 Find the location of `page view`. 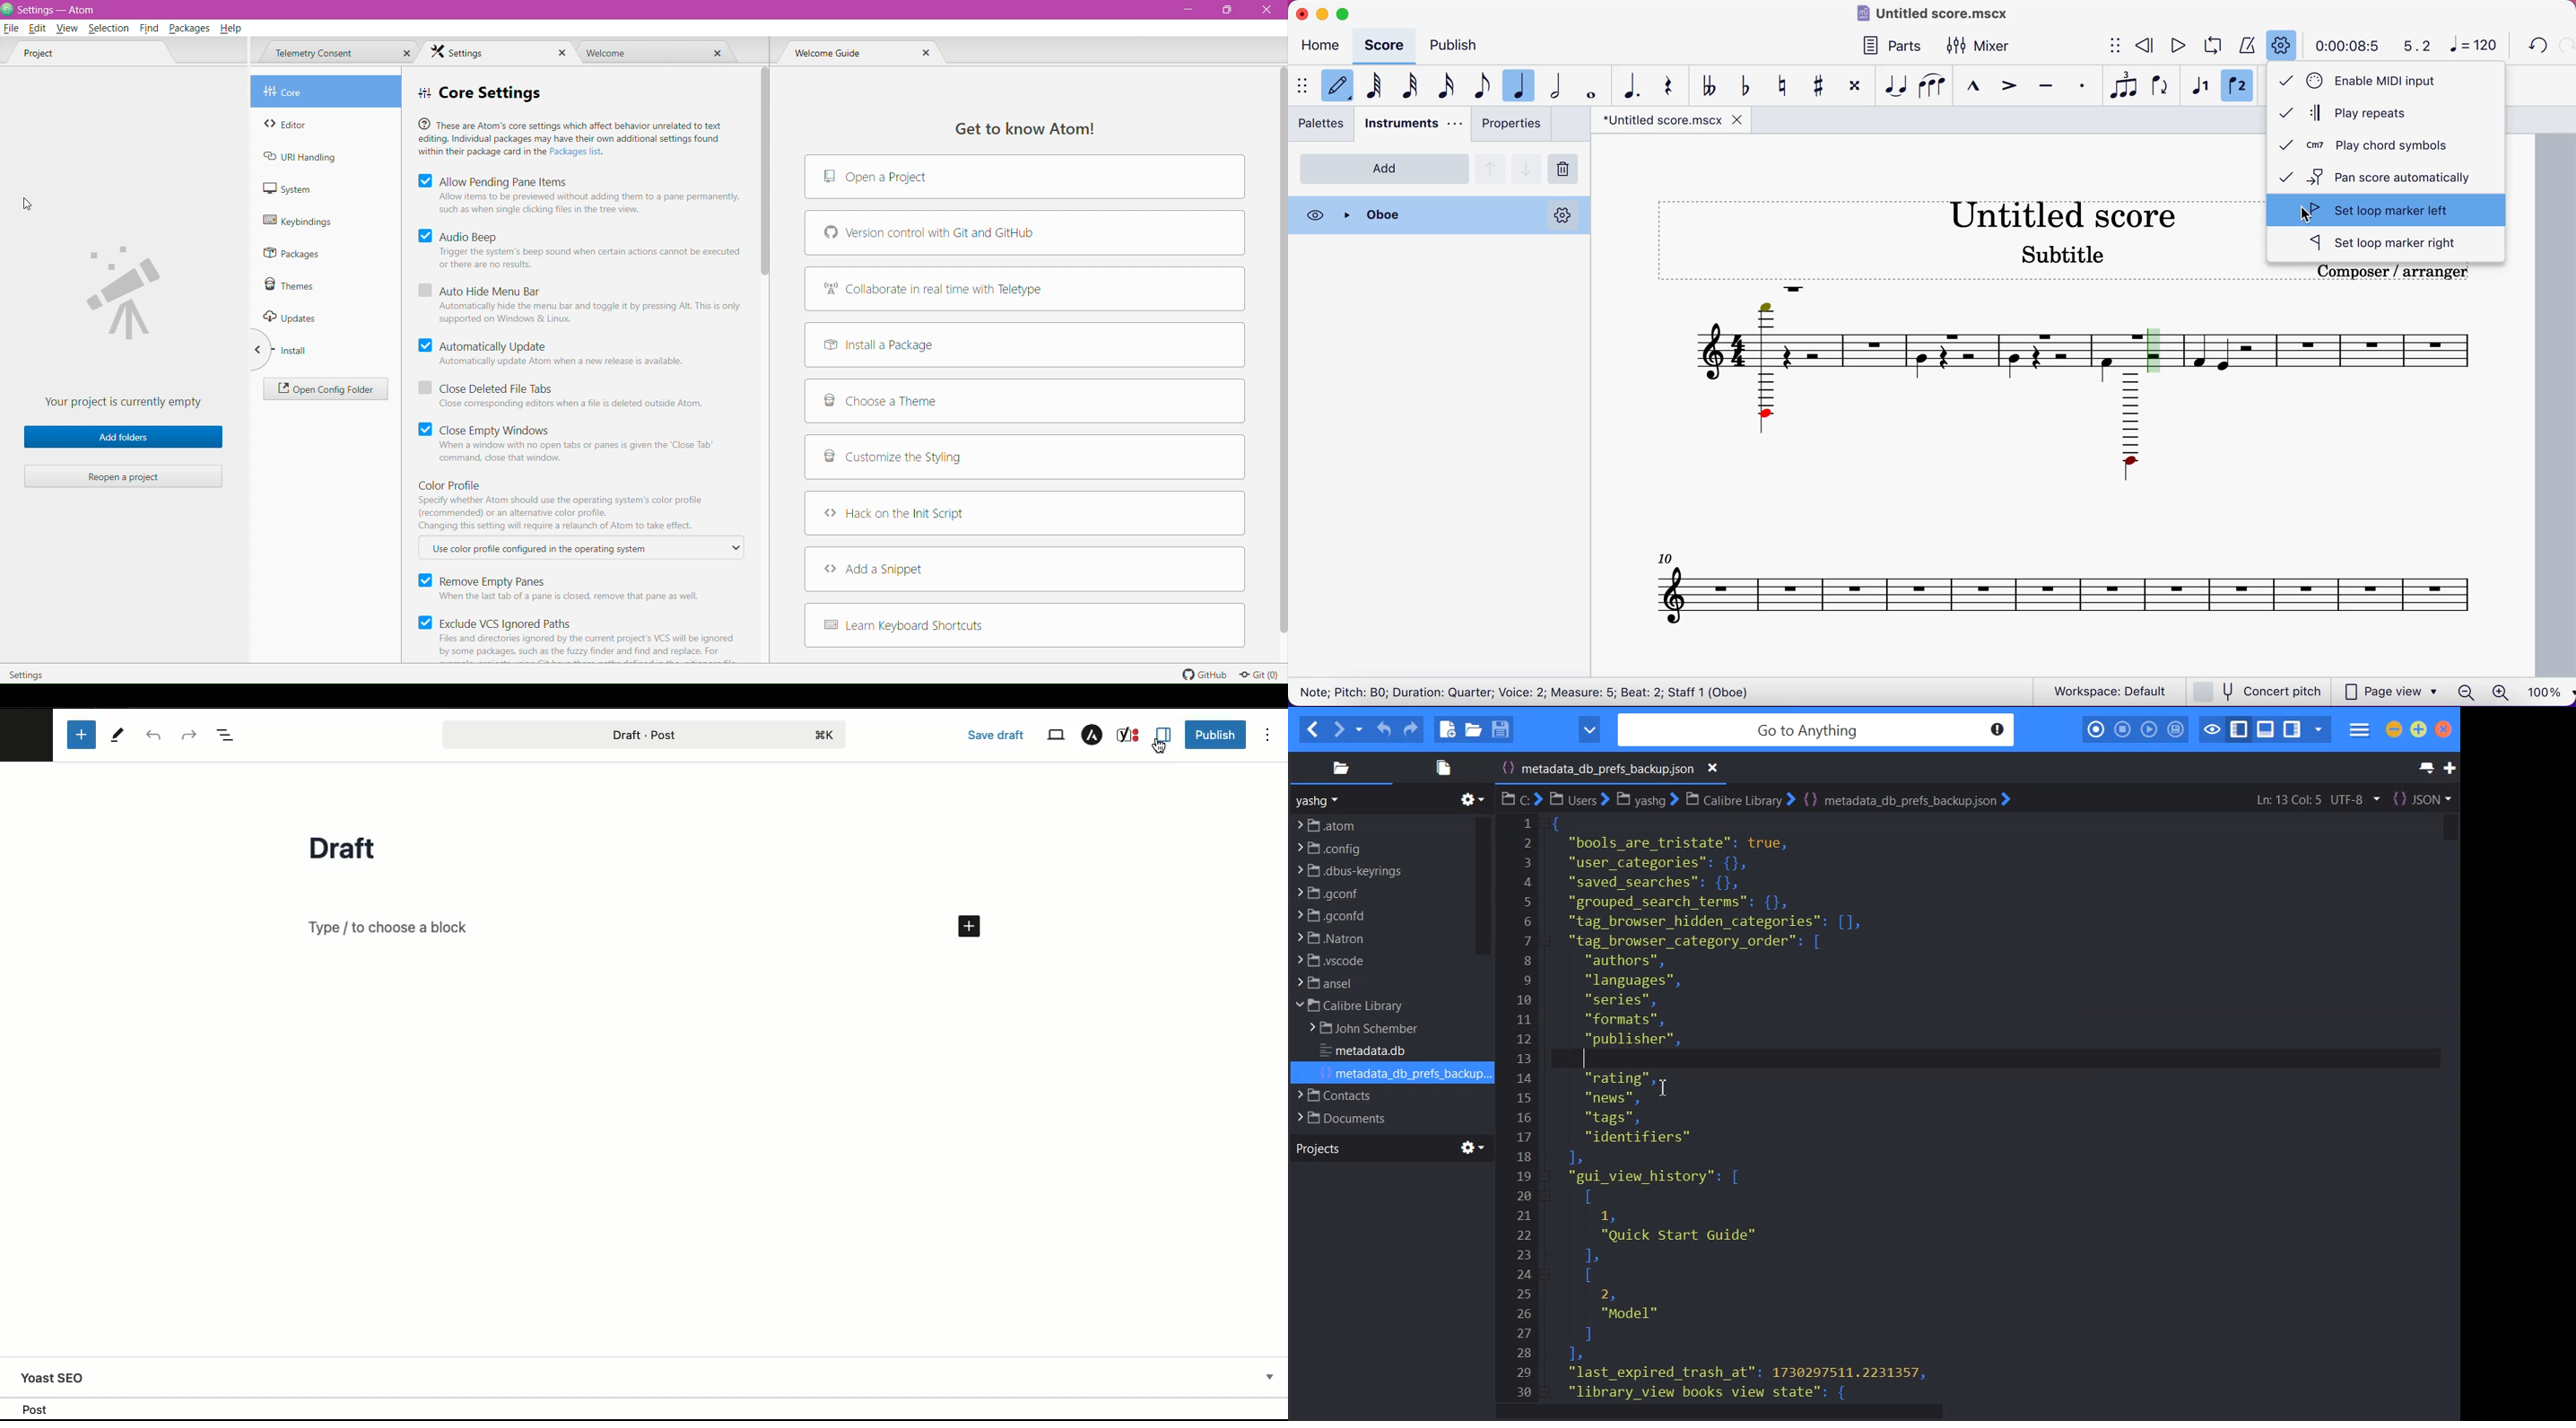

page view is located at coordinates (2391, 691).